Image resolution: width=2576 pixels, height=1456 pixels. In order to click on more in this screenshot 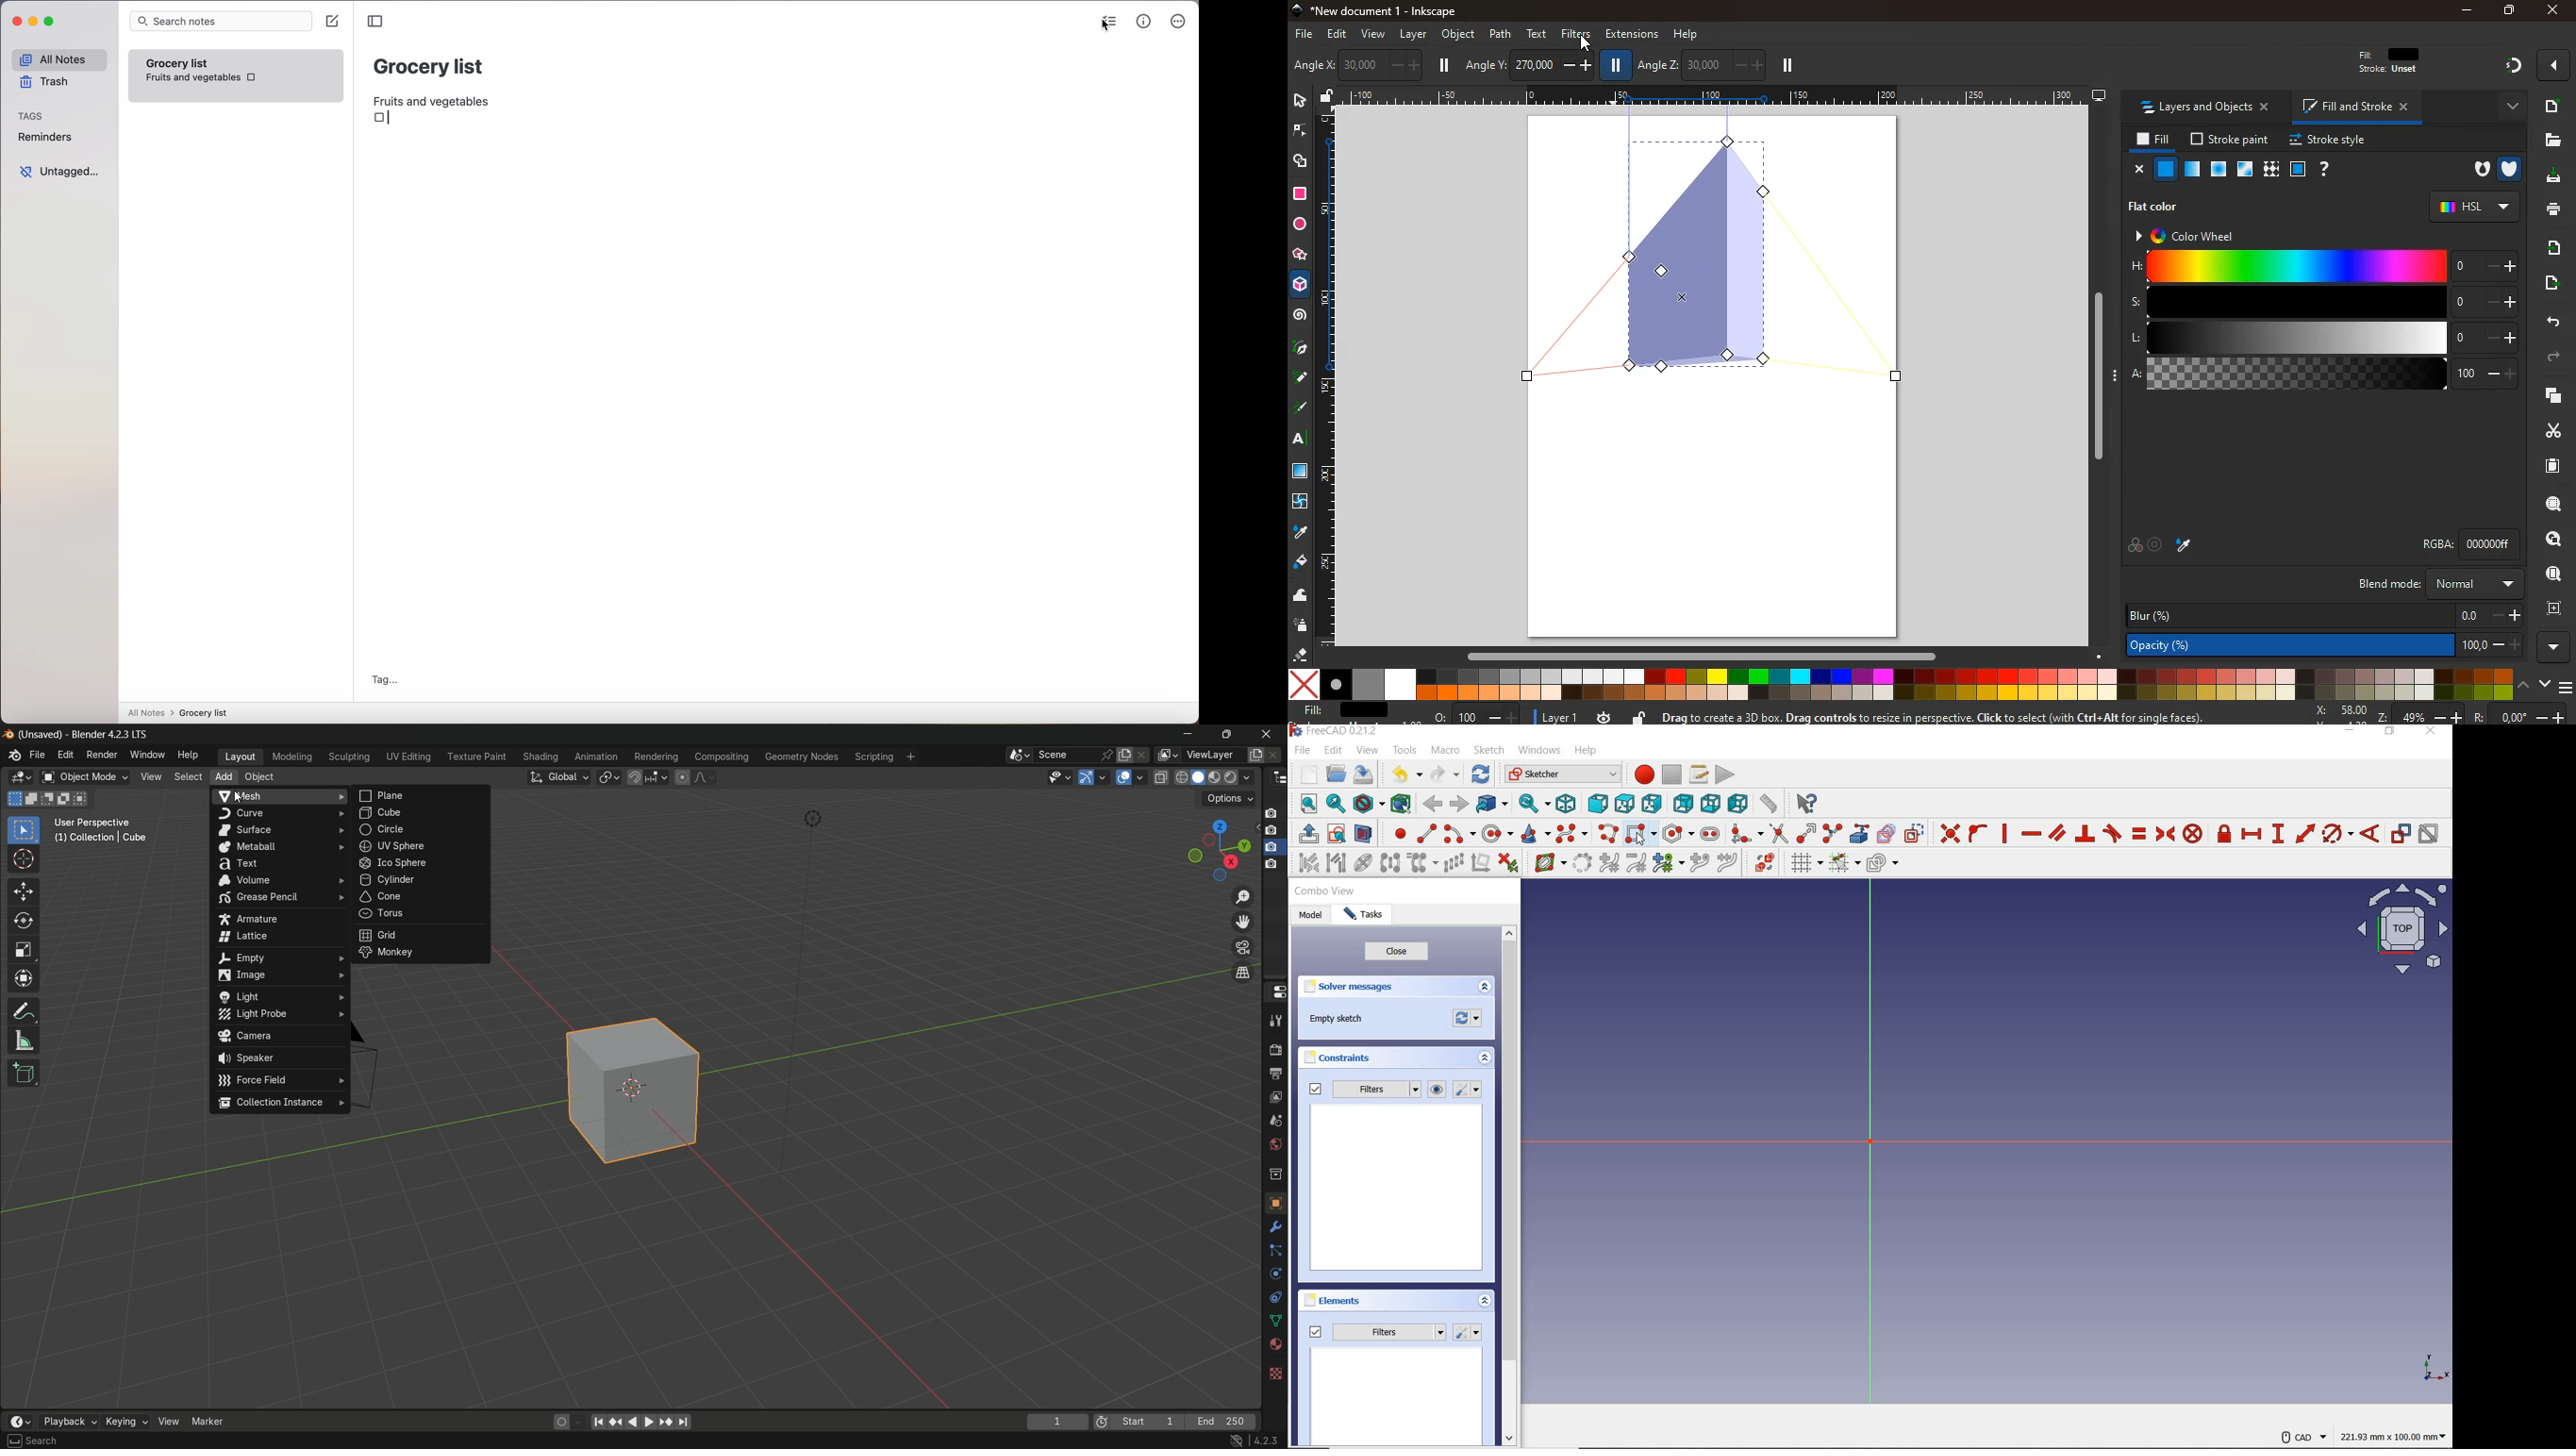, I will do `click(2552, 646)`.